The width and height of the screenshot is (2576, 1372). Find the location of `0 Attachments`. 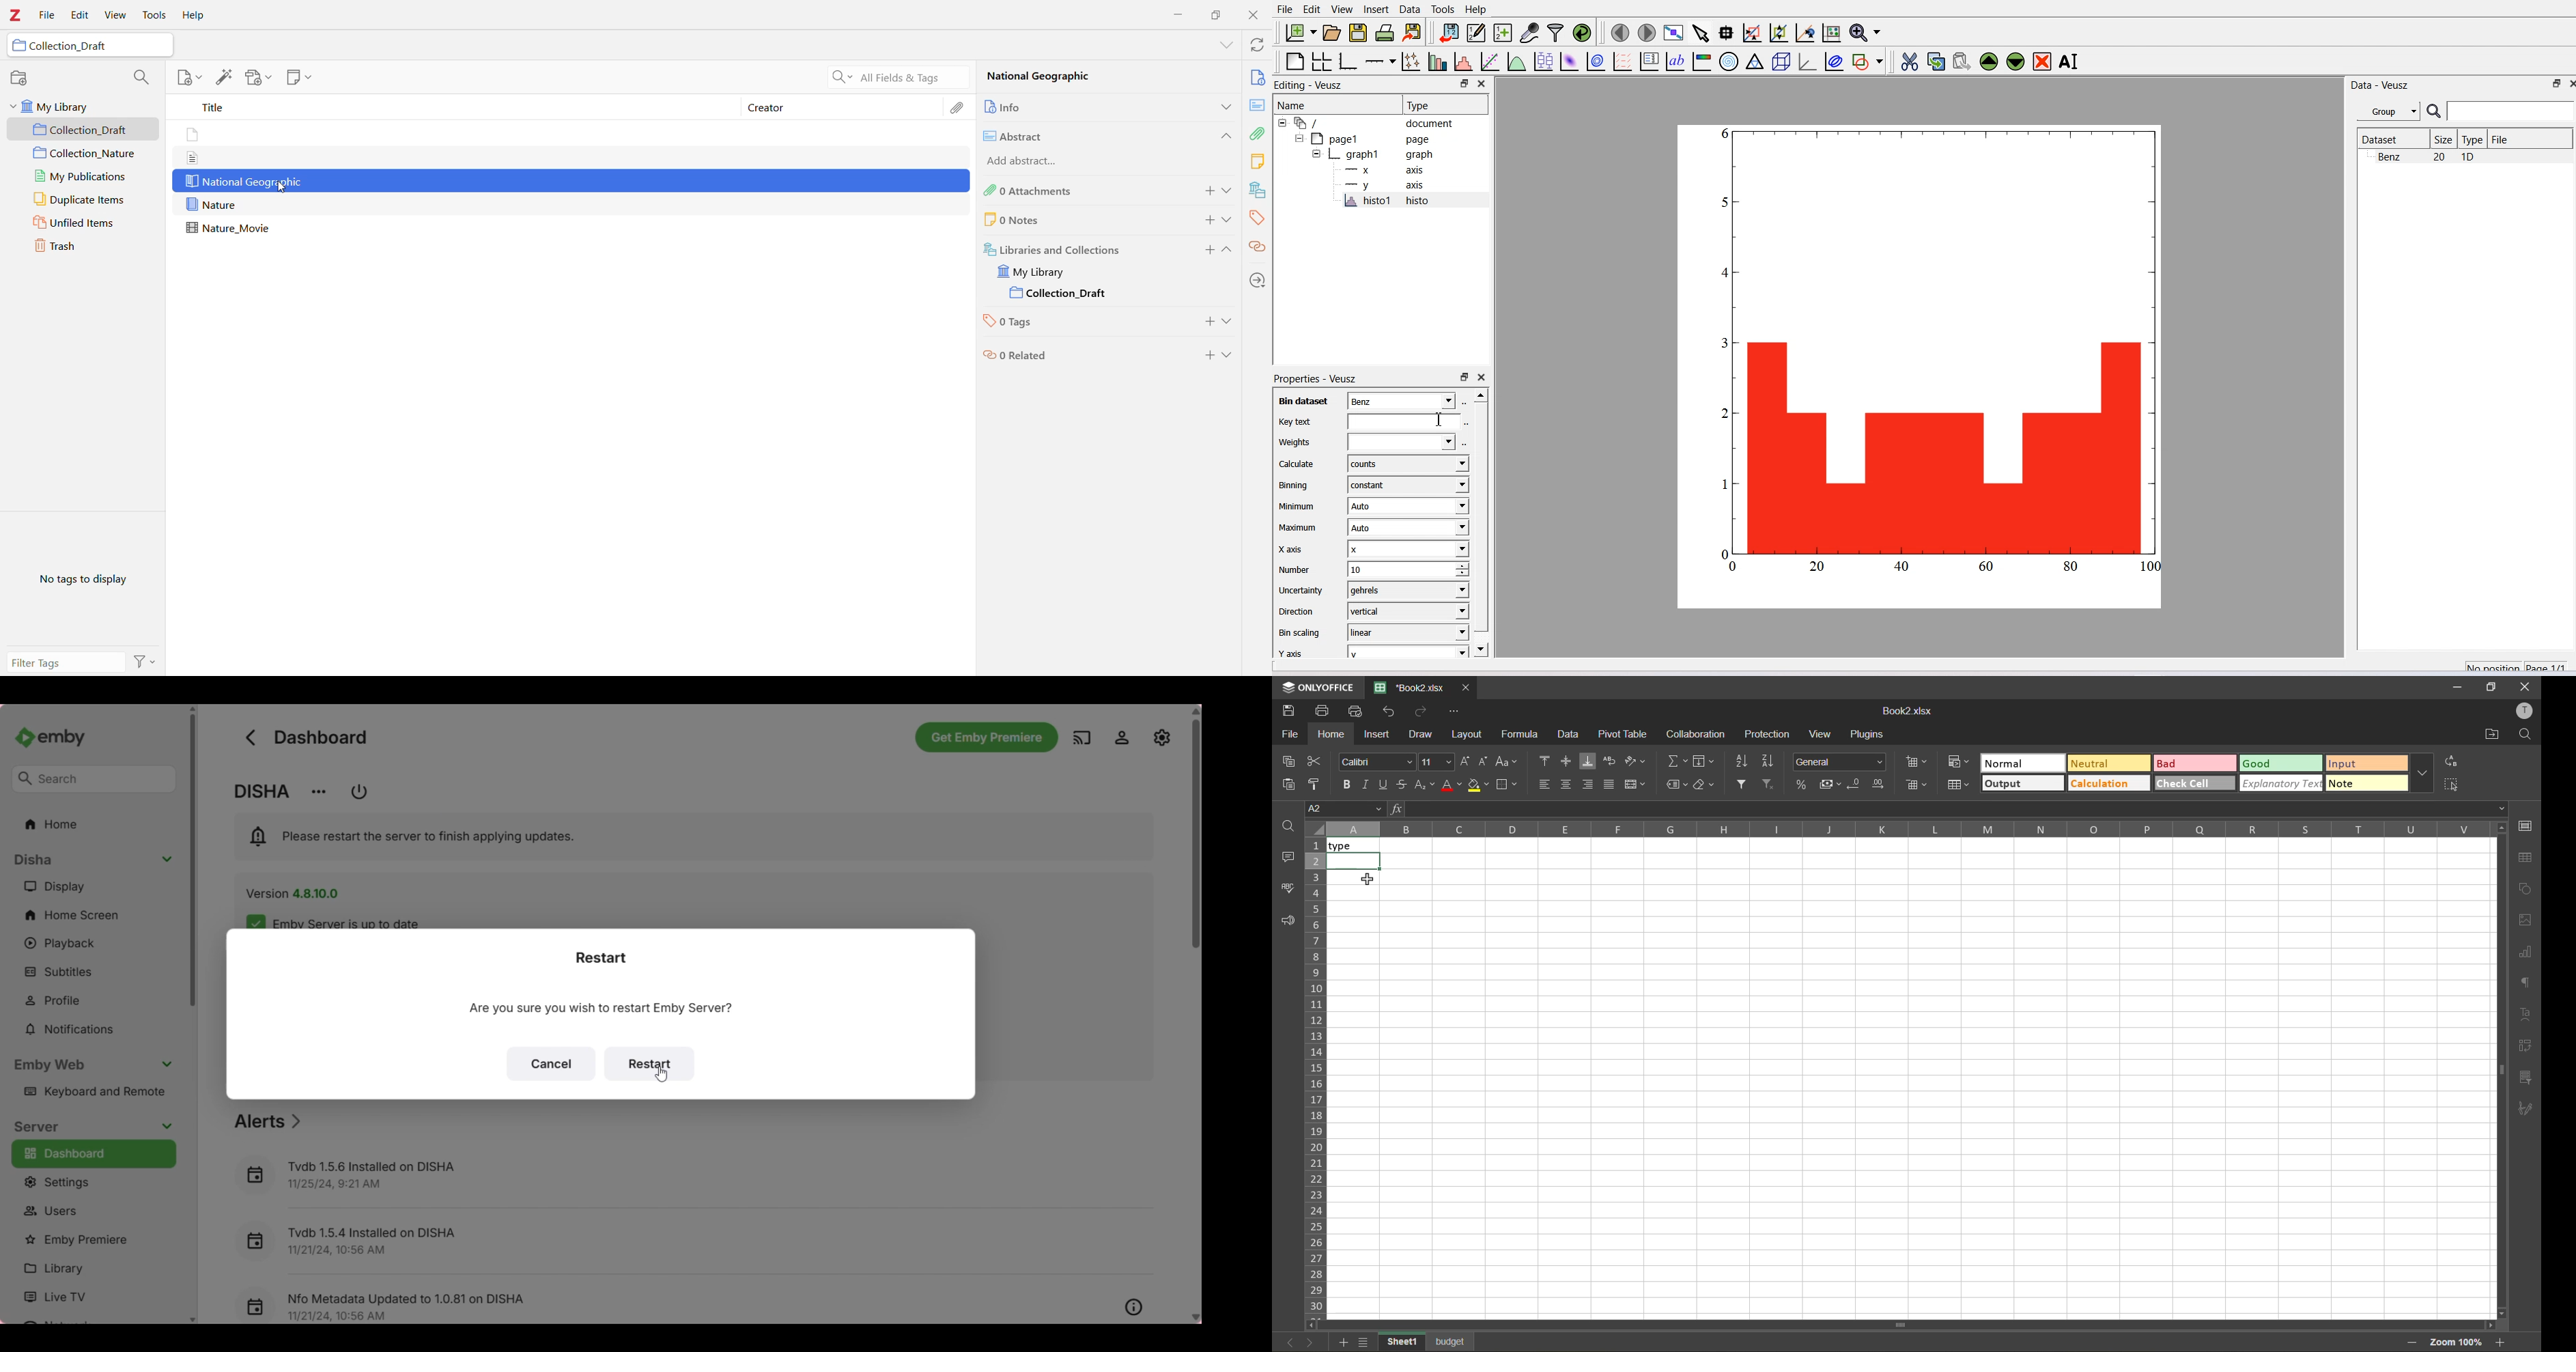

0 Attachments is located at coordinates (1077, 191).